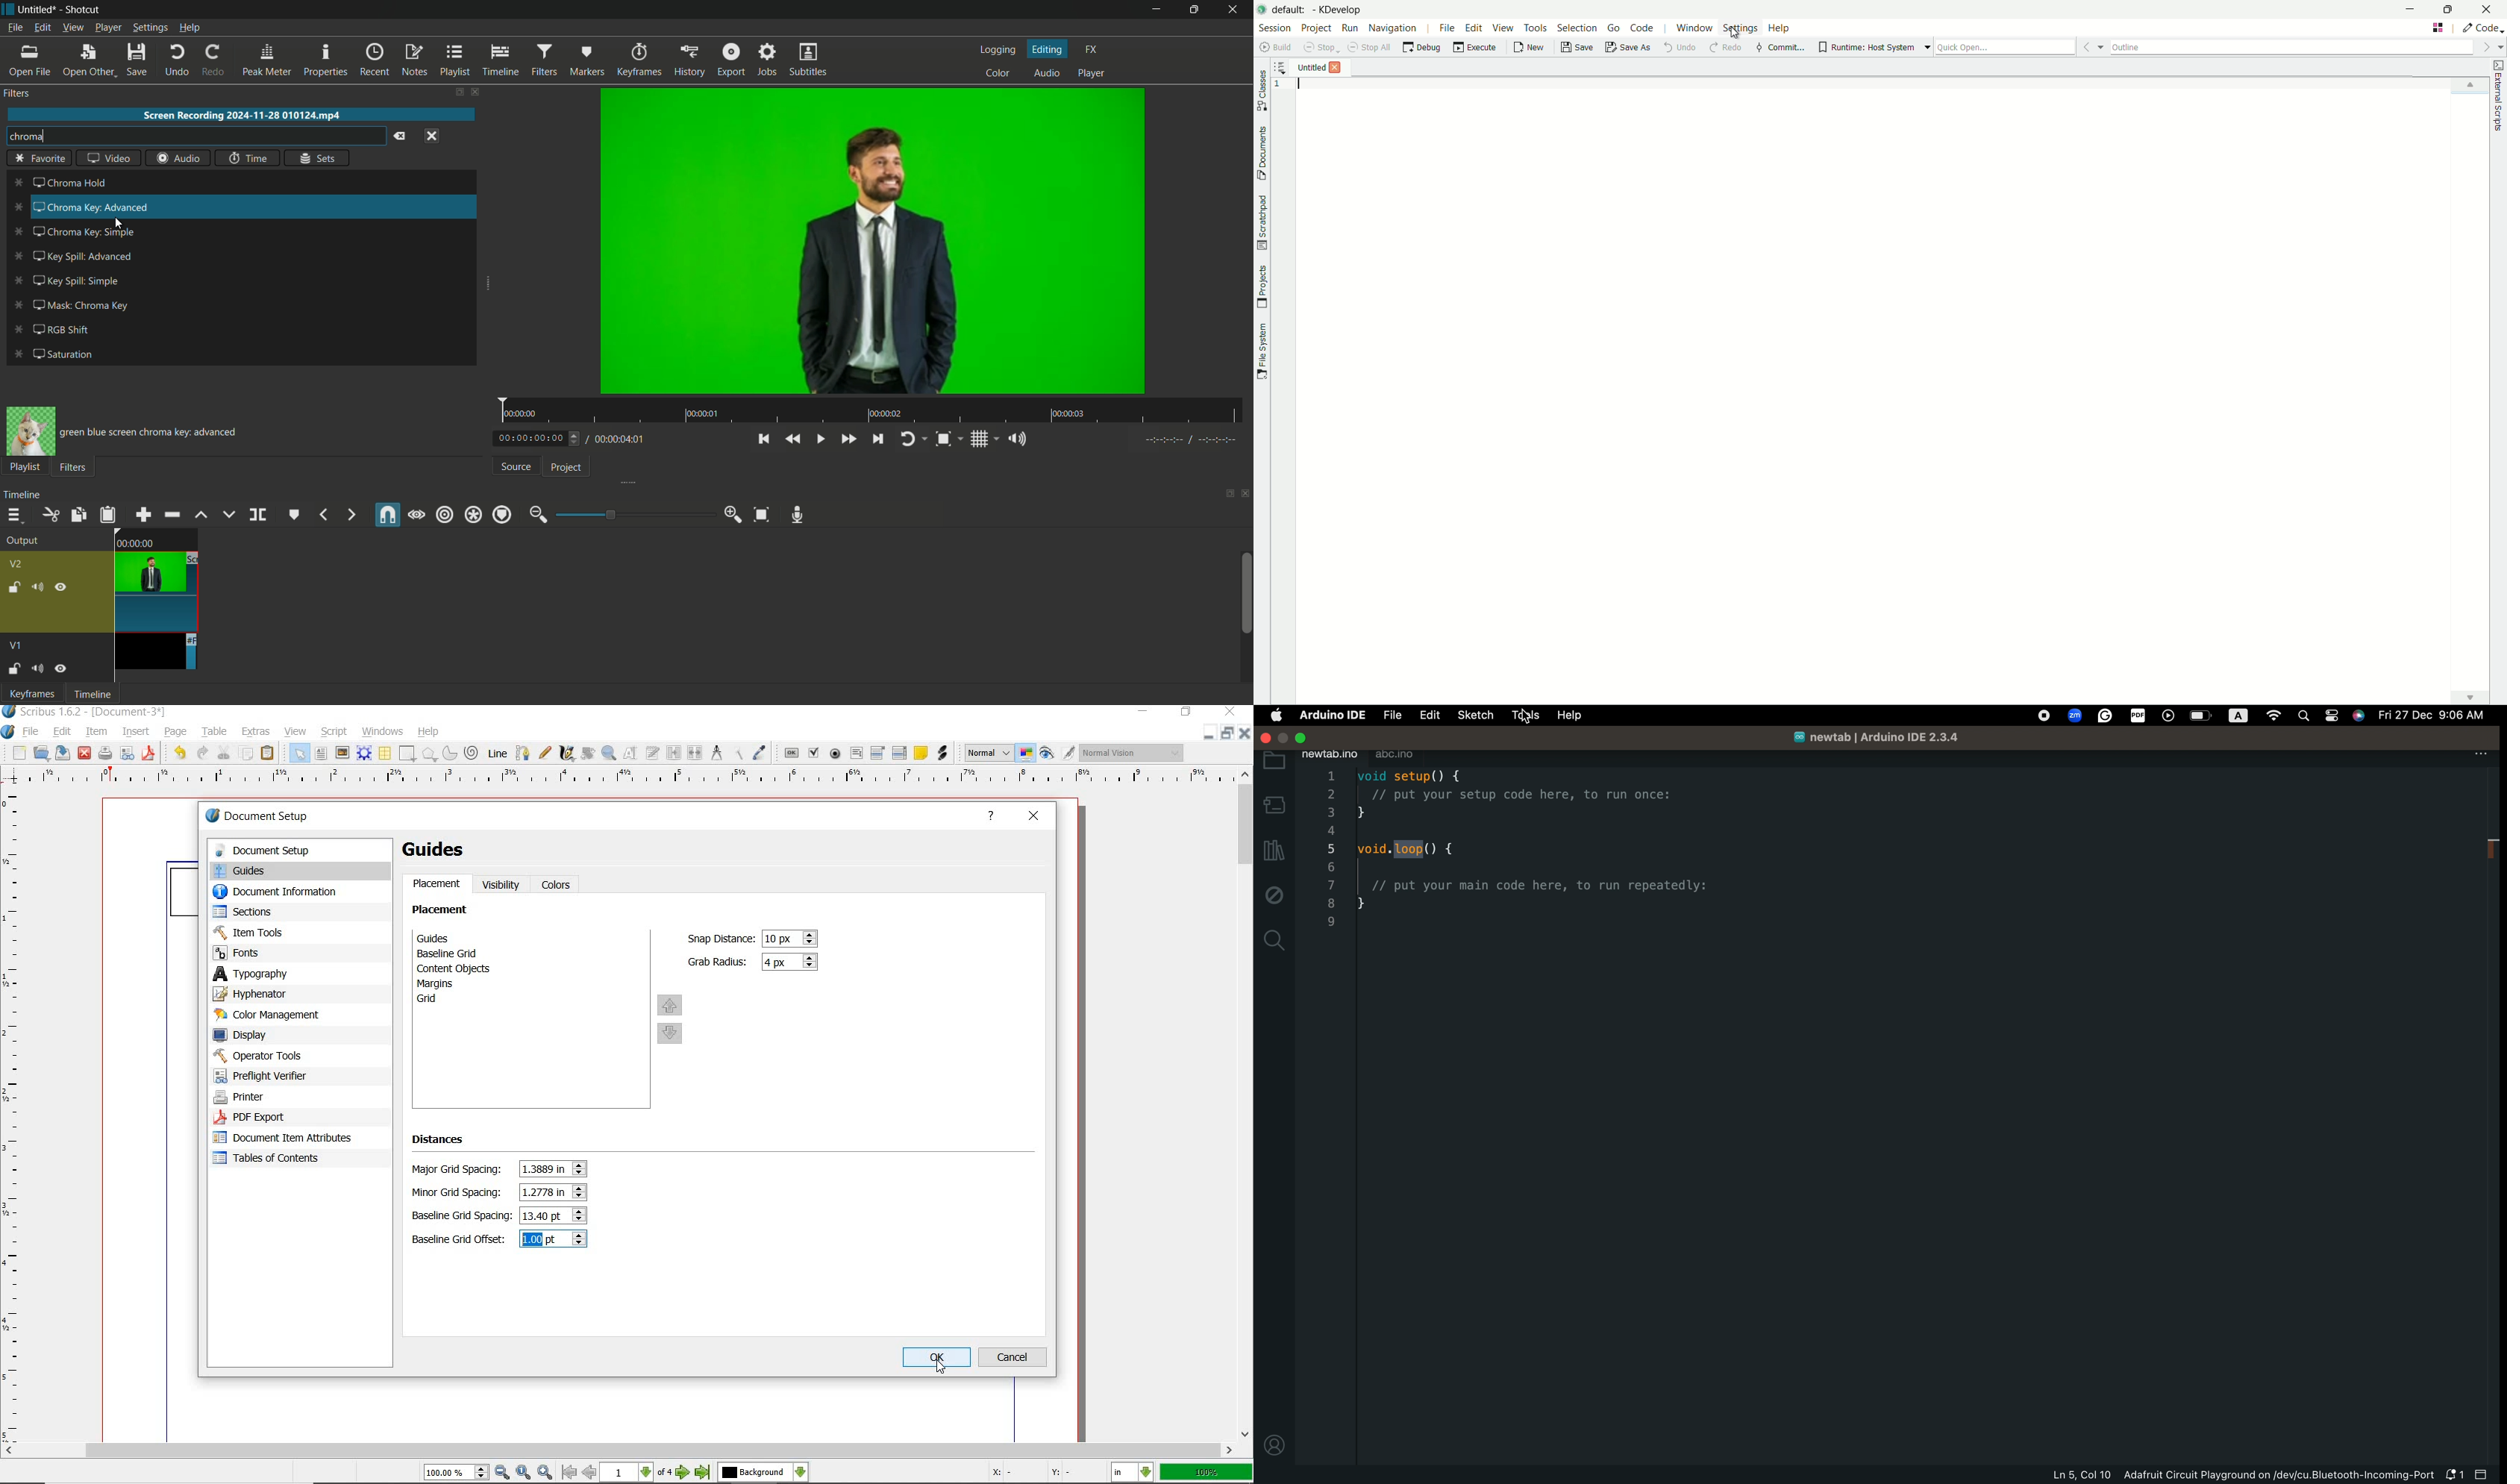 Image resolution: width=2520 pixels, height=1484 pixels. Describe the element at coordinates (17, 646) in the screenshot. I see `v1` at that location.